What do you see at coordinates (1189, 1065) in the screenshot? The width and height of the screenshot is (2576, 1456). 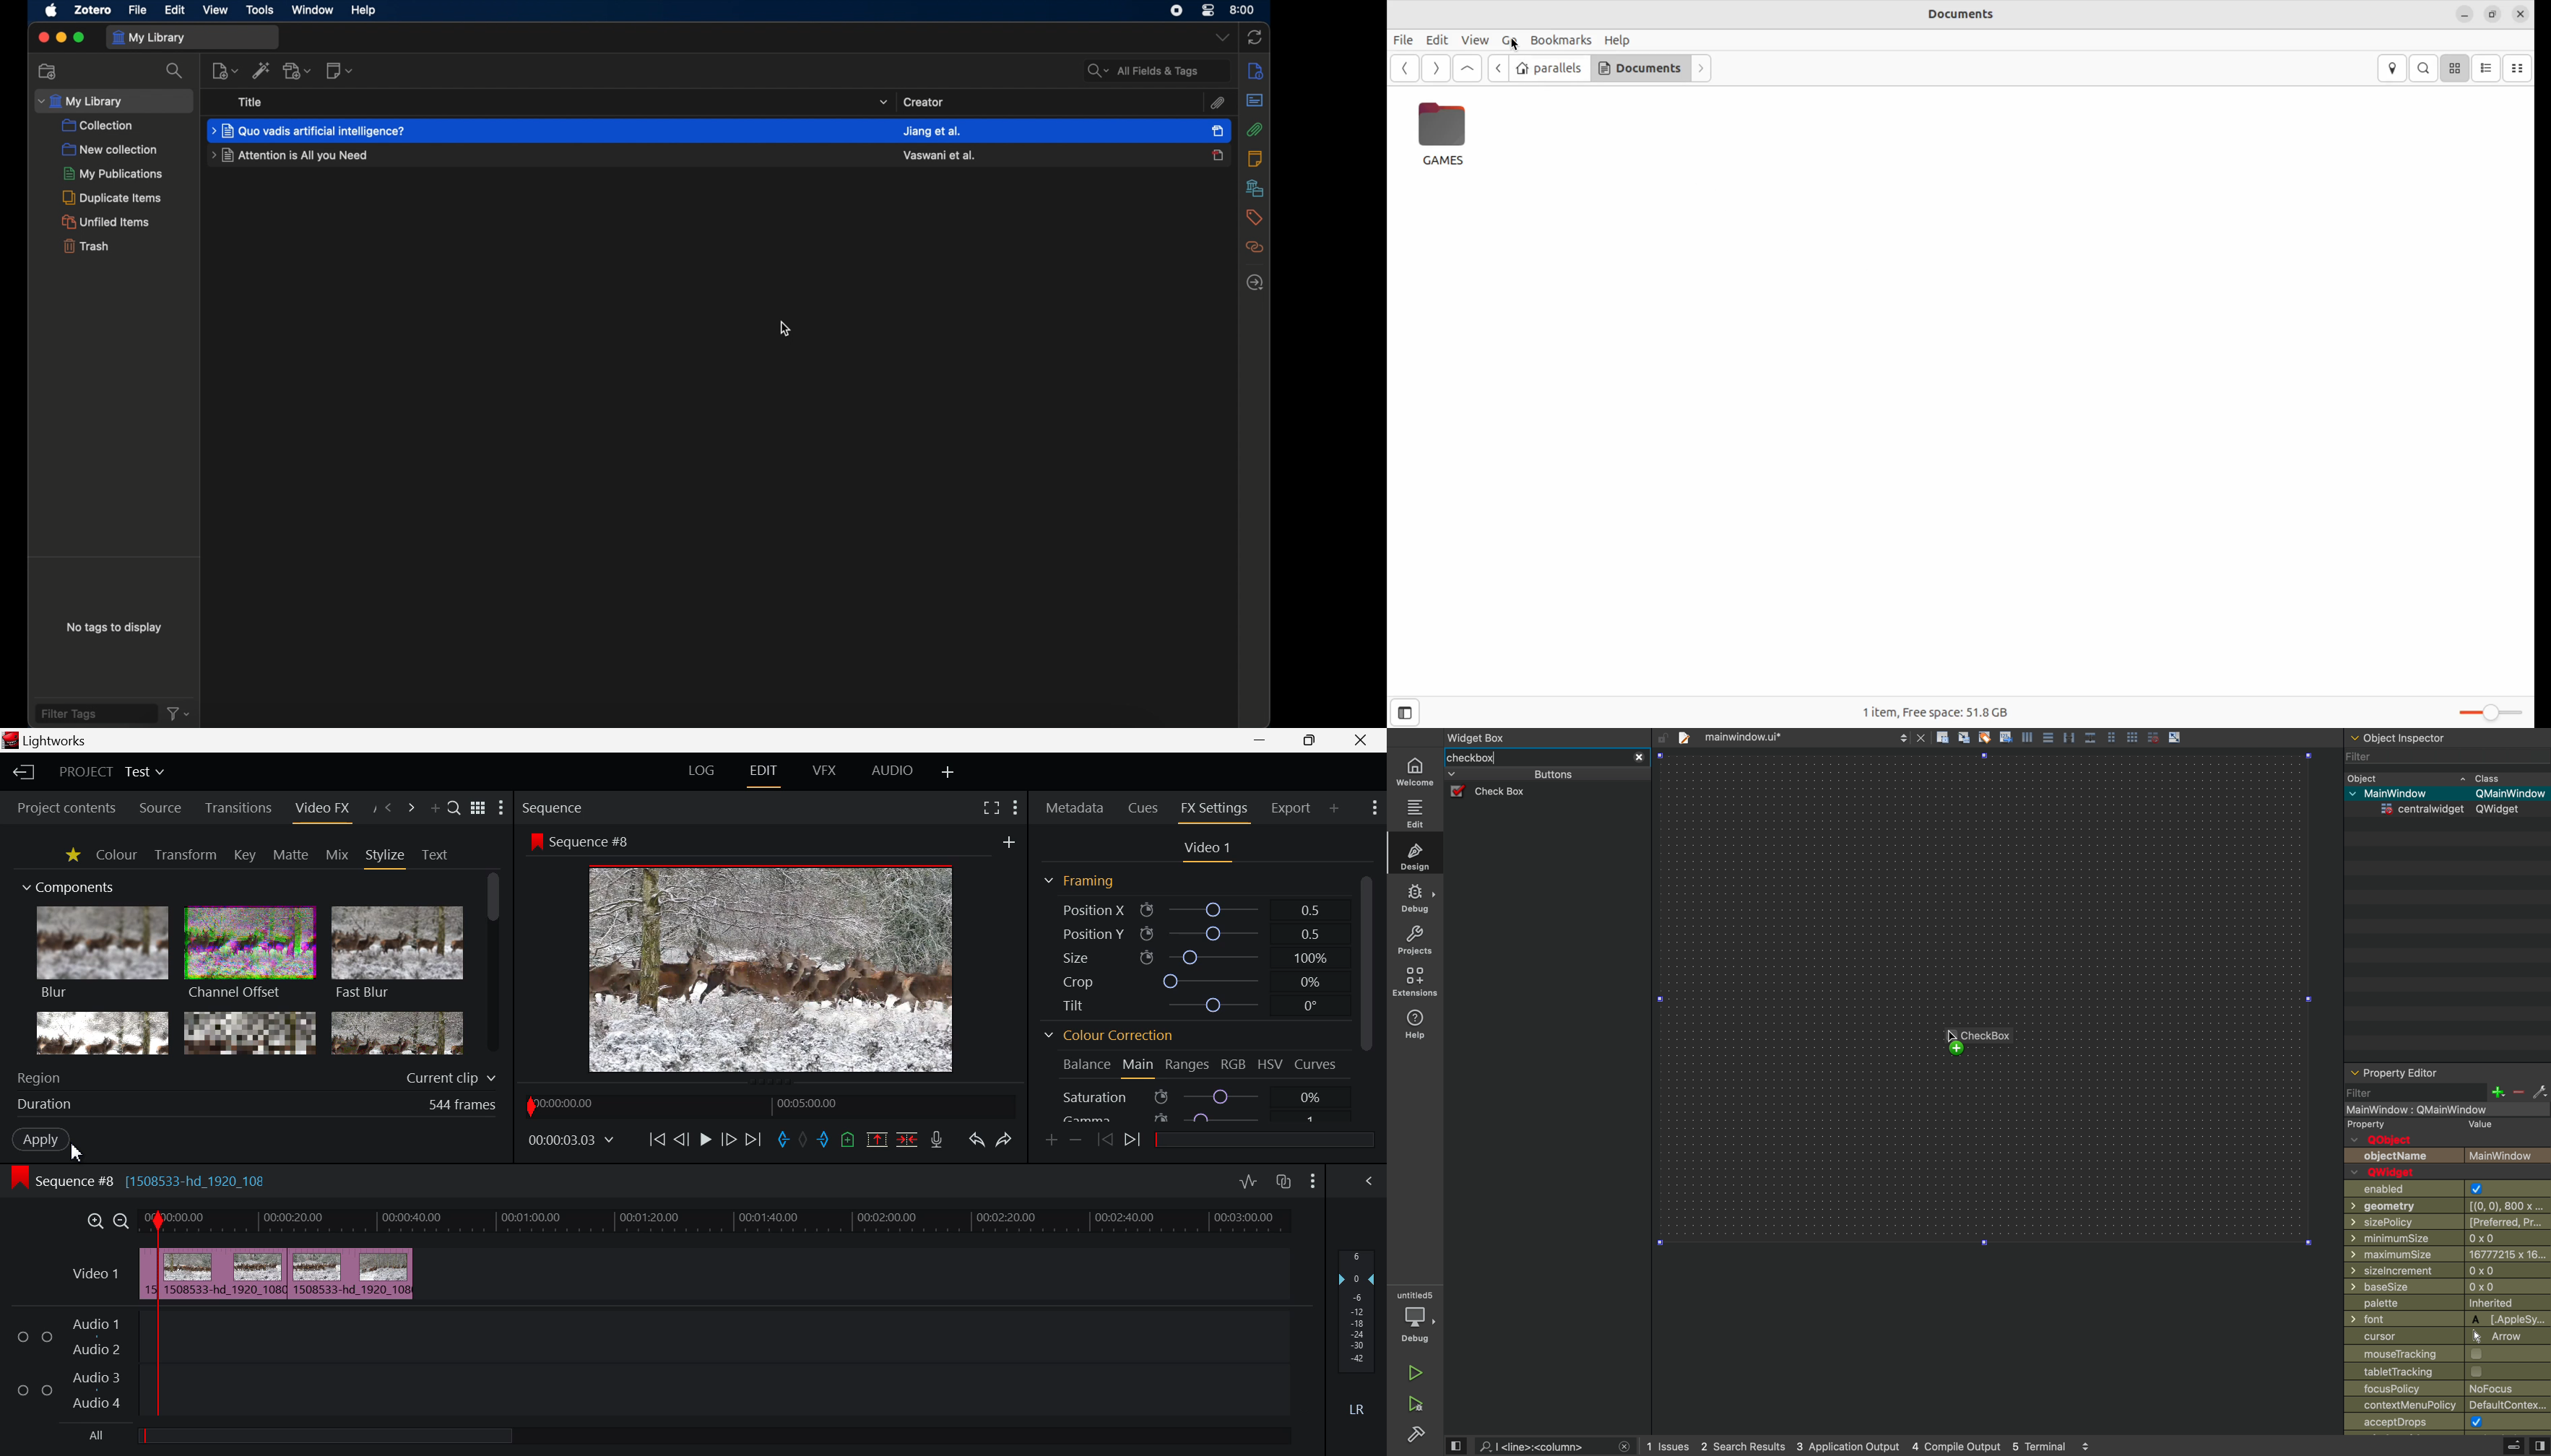 I see `Ranges` at bounding box center [1189, 1065].